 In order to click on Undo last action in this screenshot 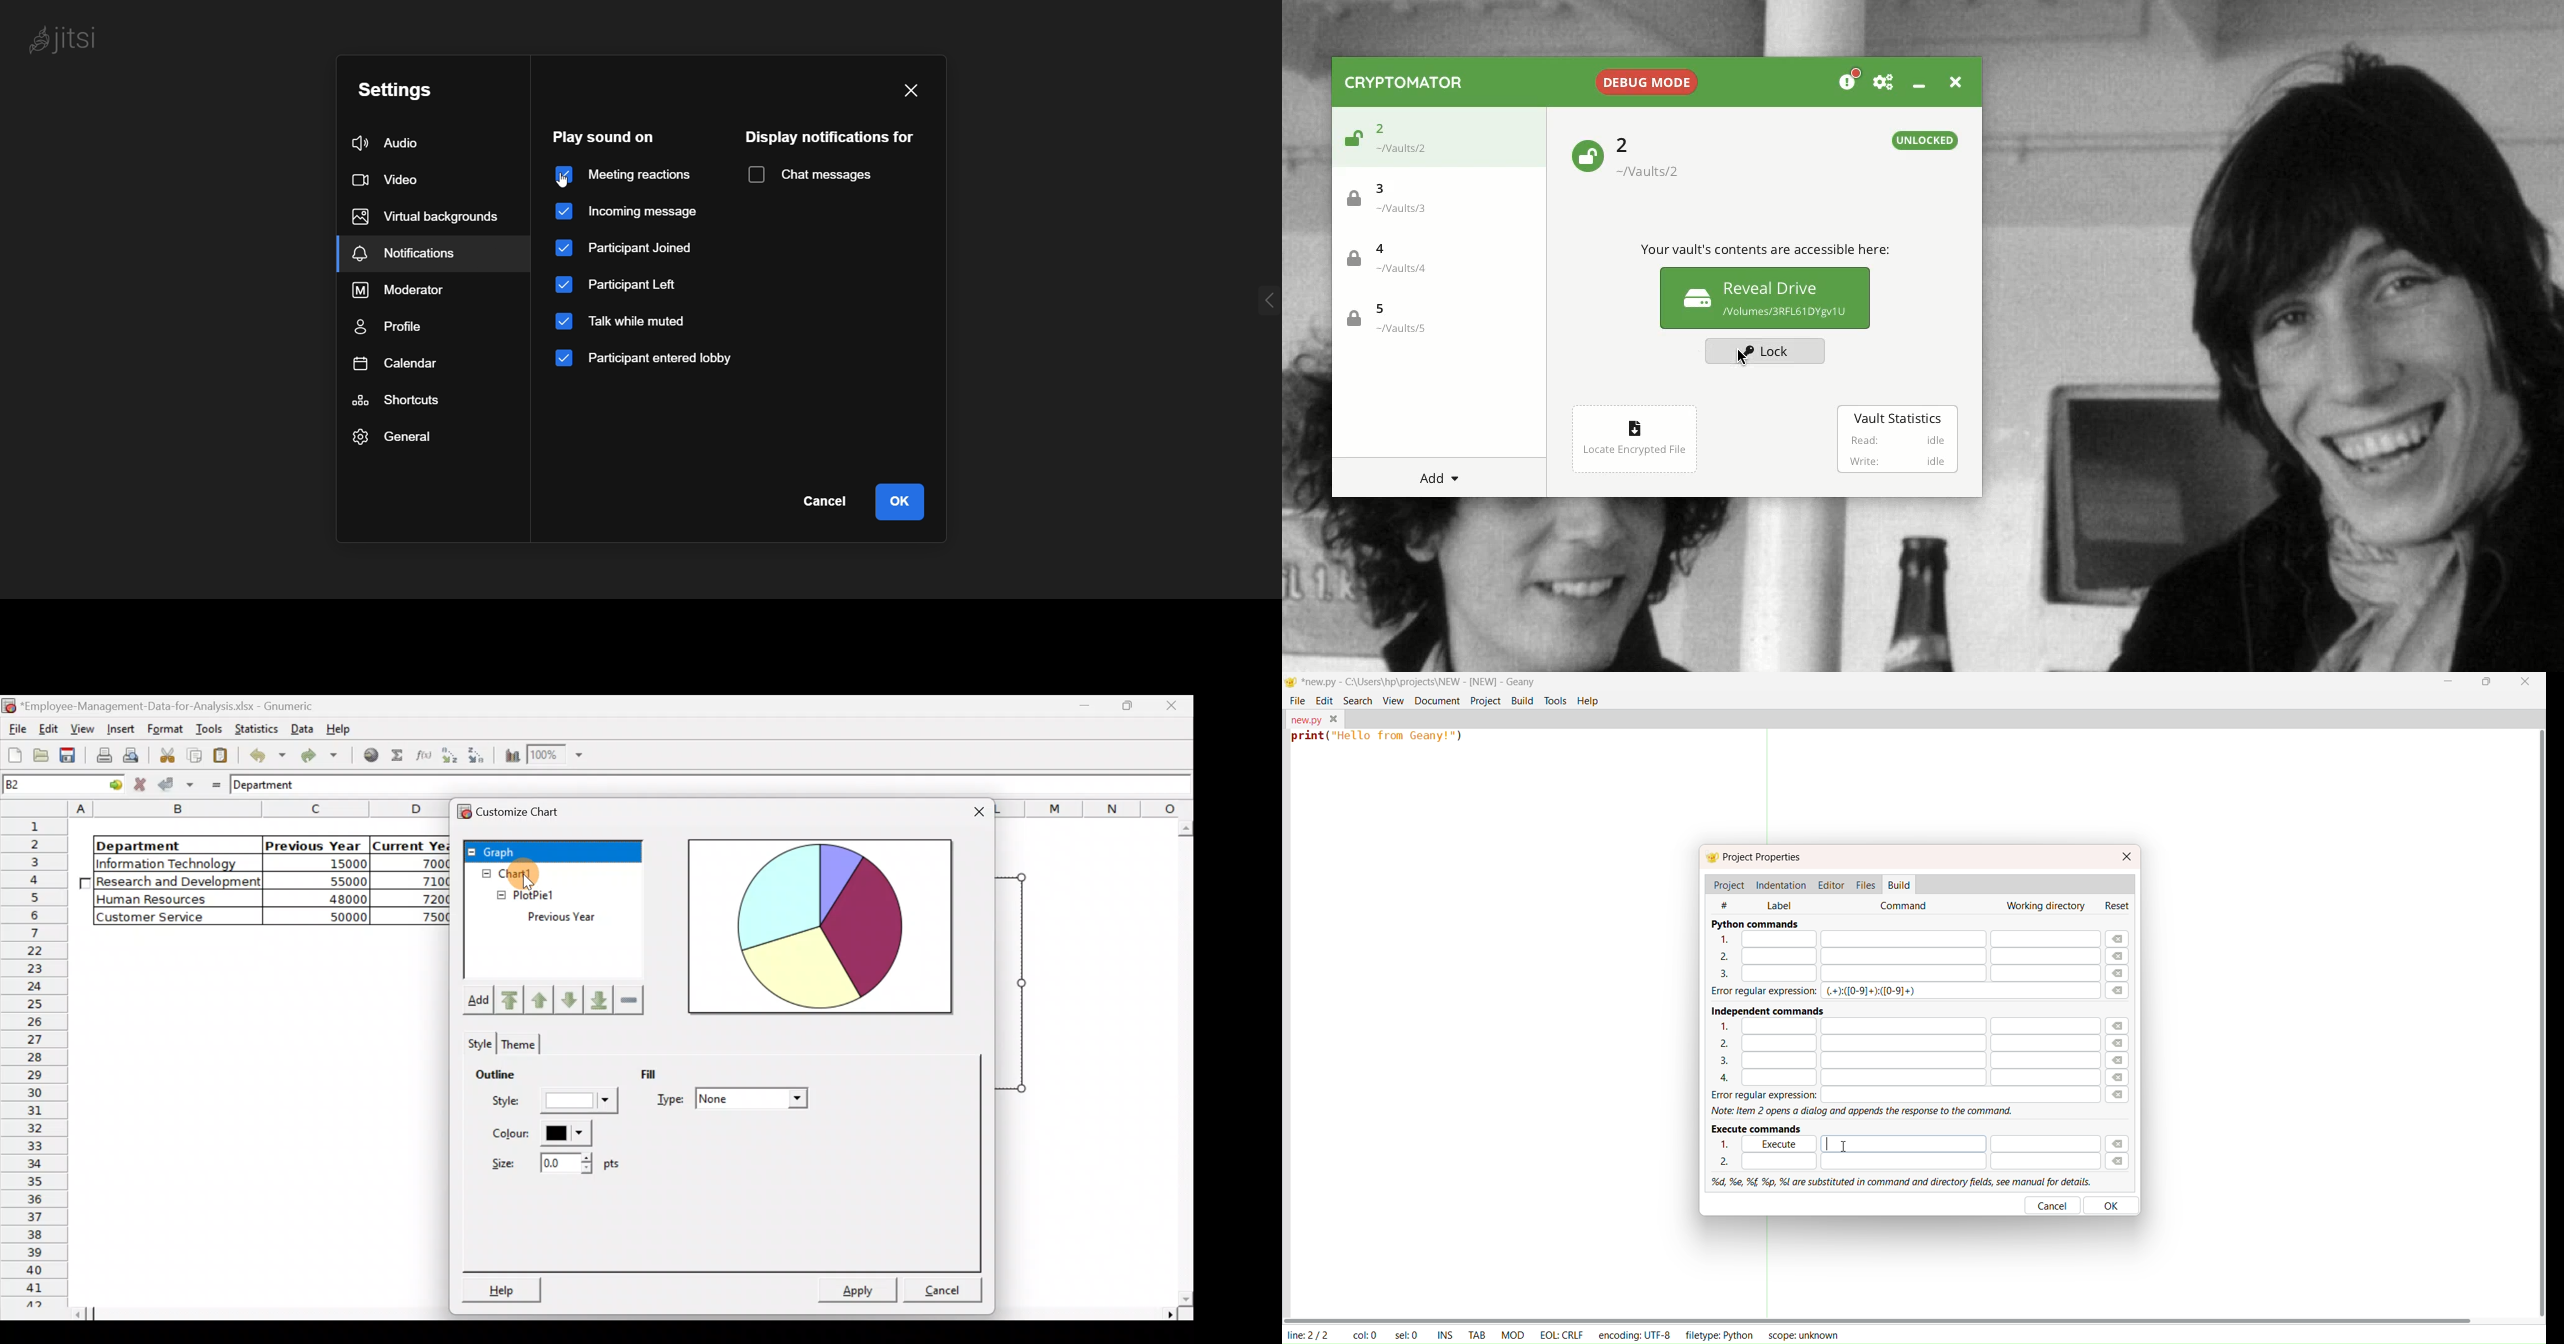, I will do `click(266, 755)`.